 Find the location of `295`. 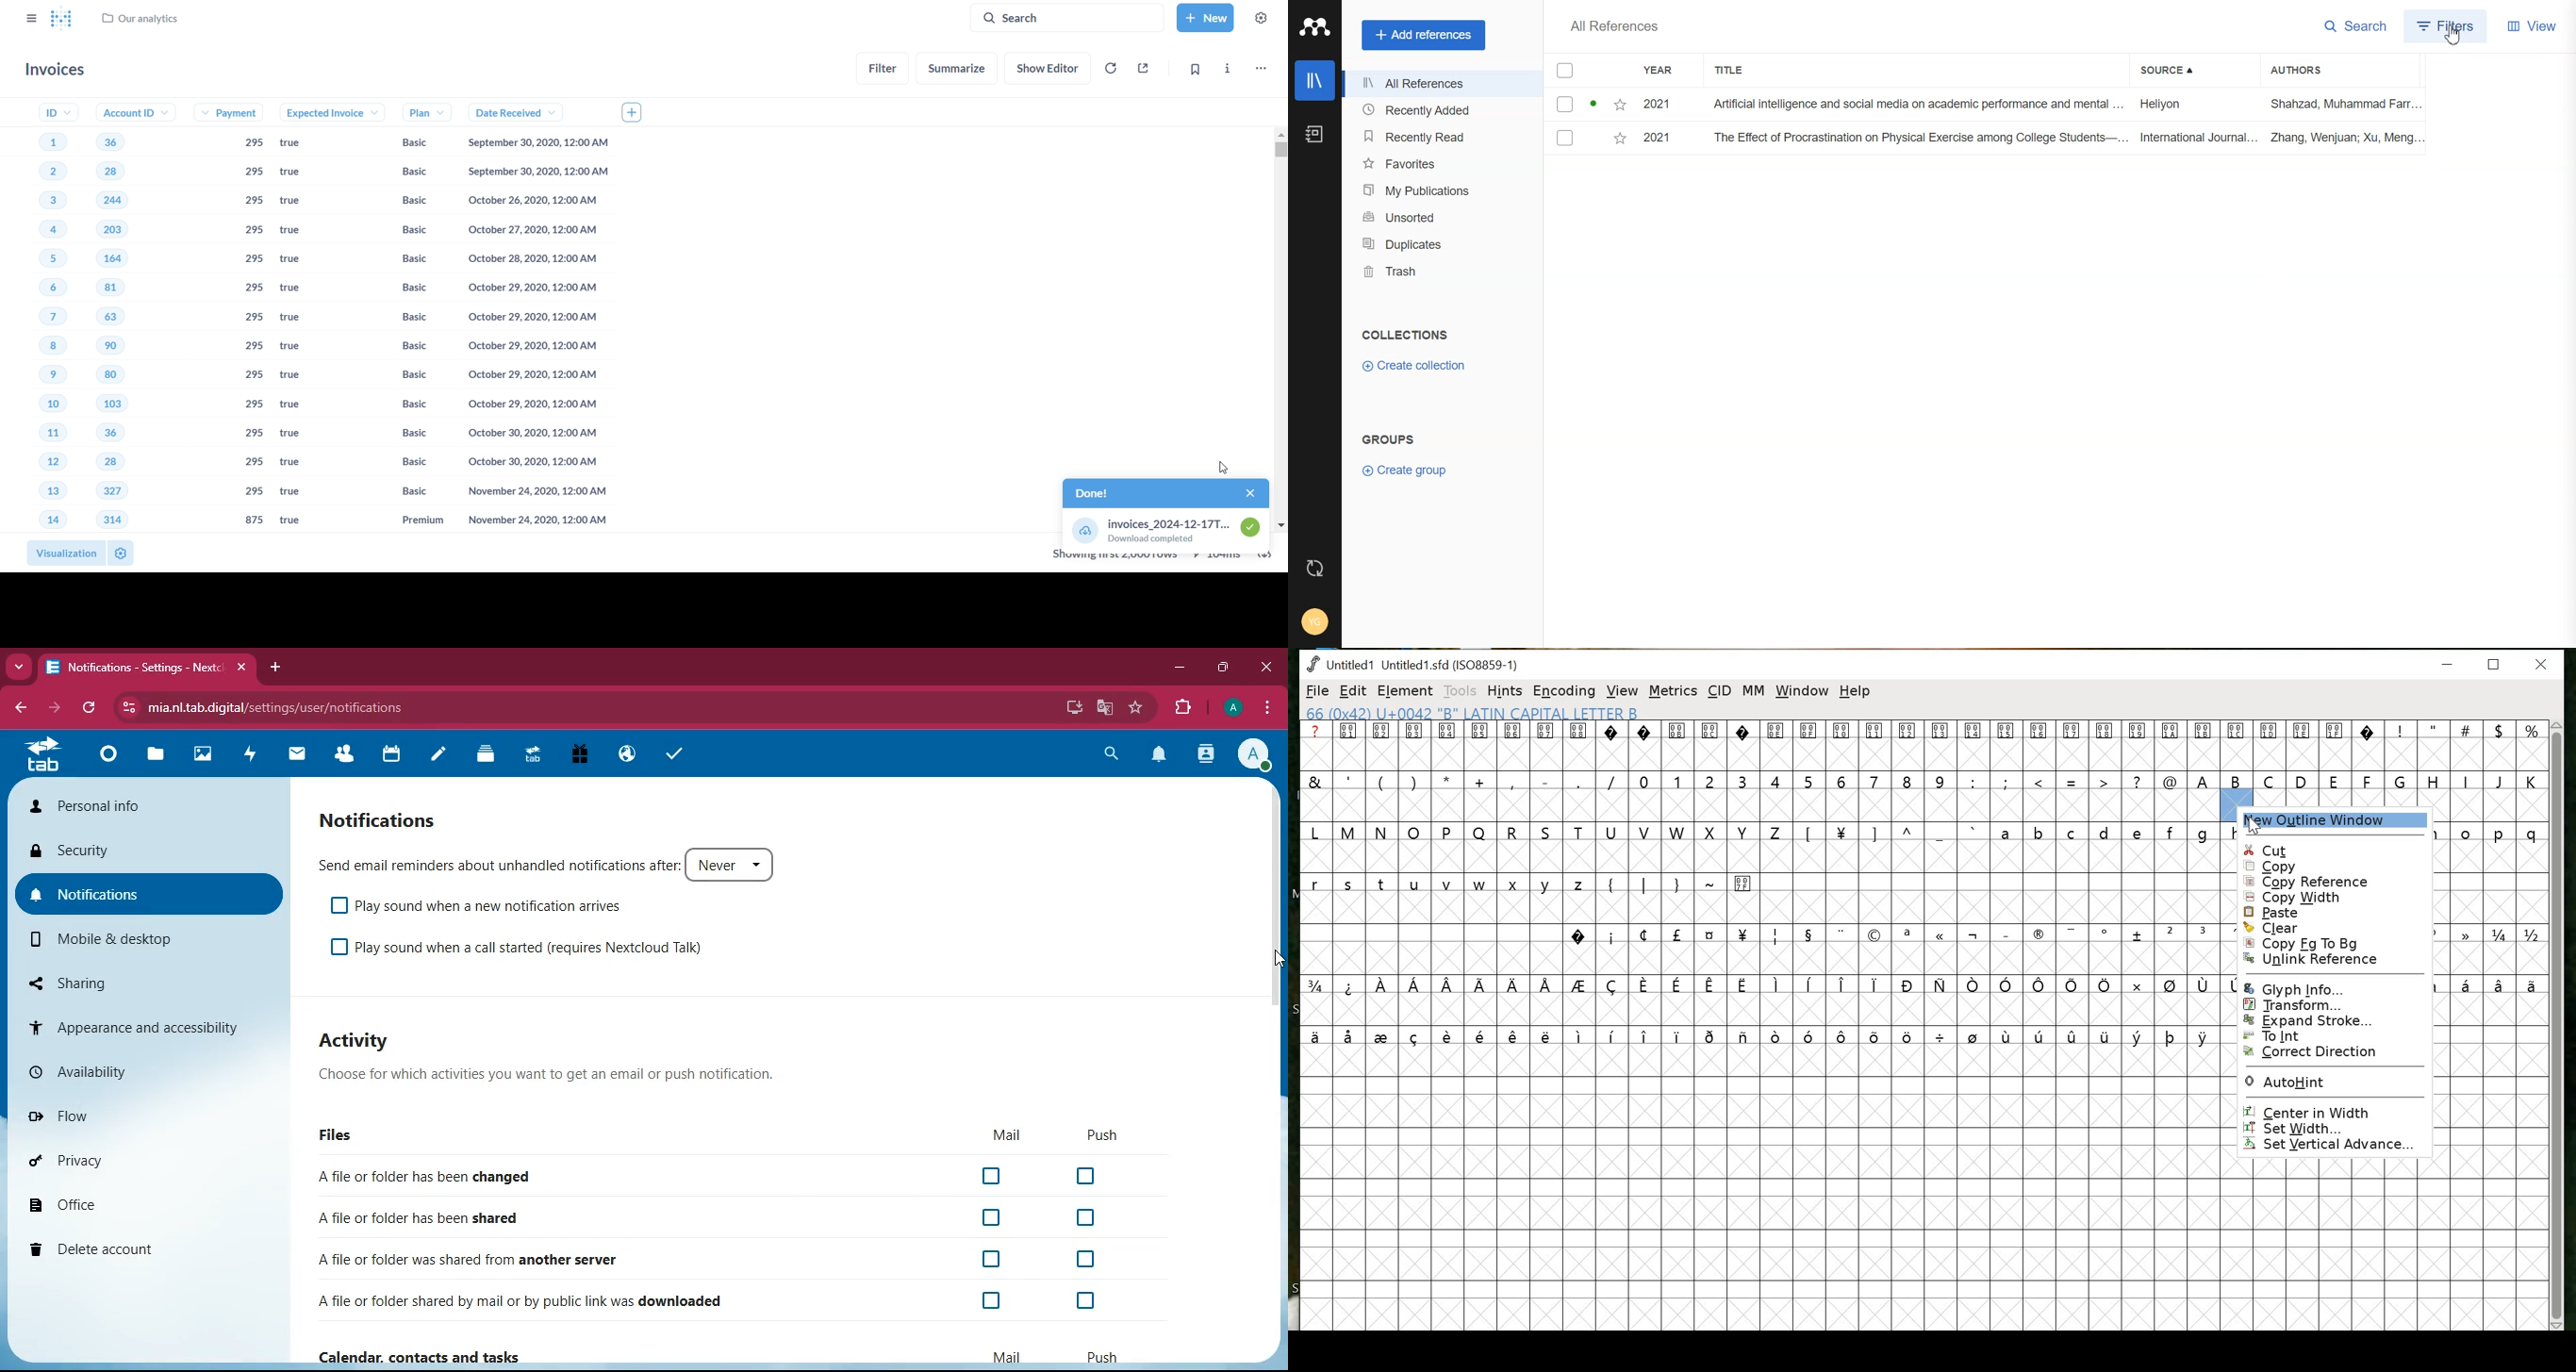

295 is located at coordinates (254, 404).